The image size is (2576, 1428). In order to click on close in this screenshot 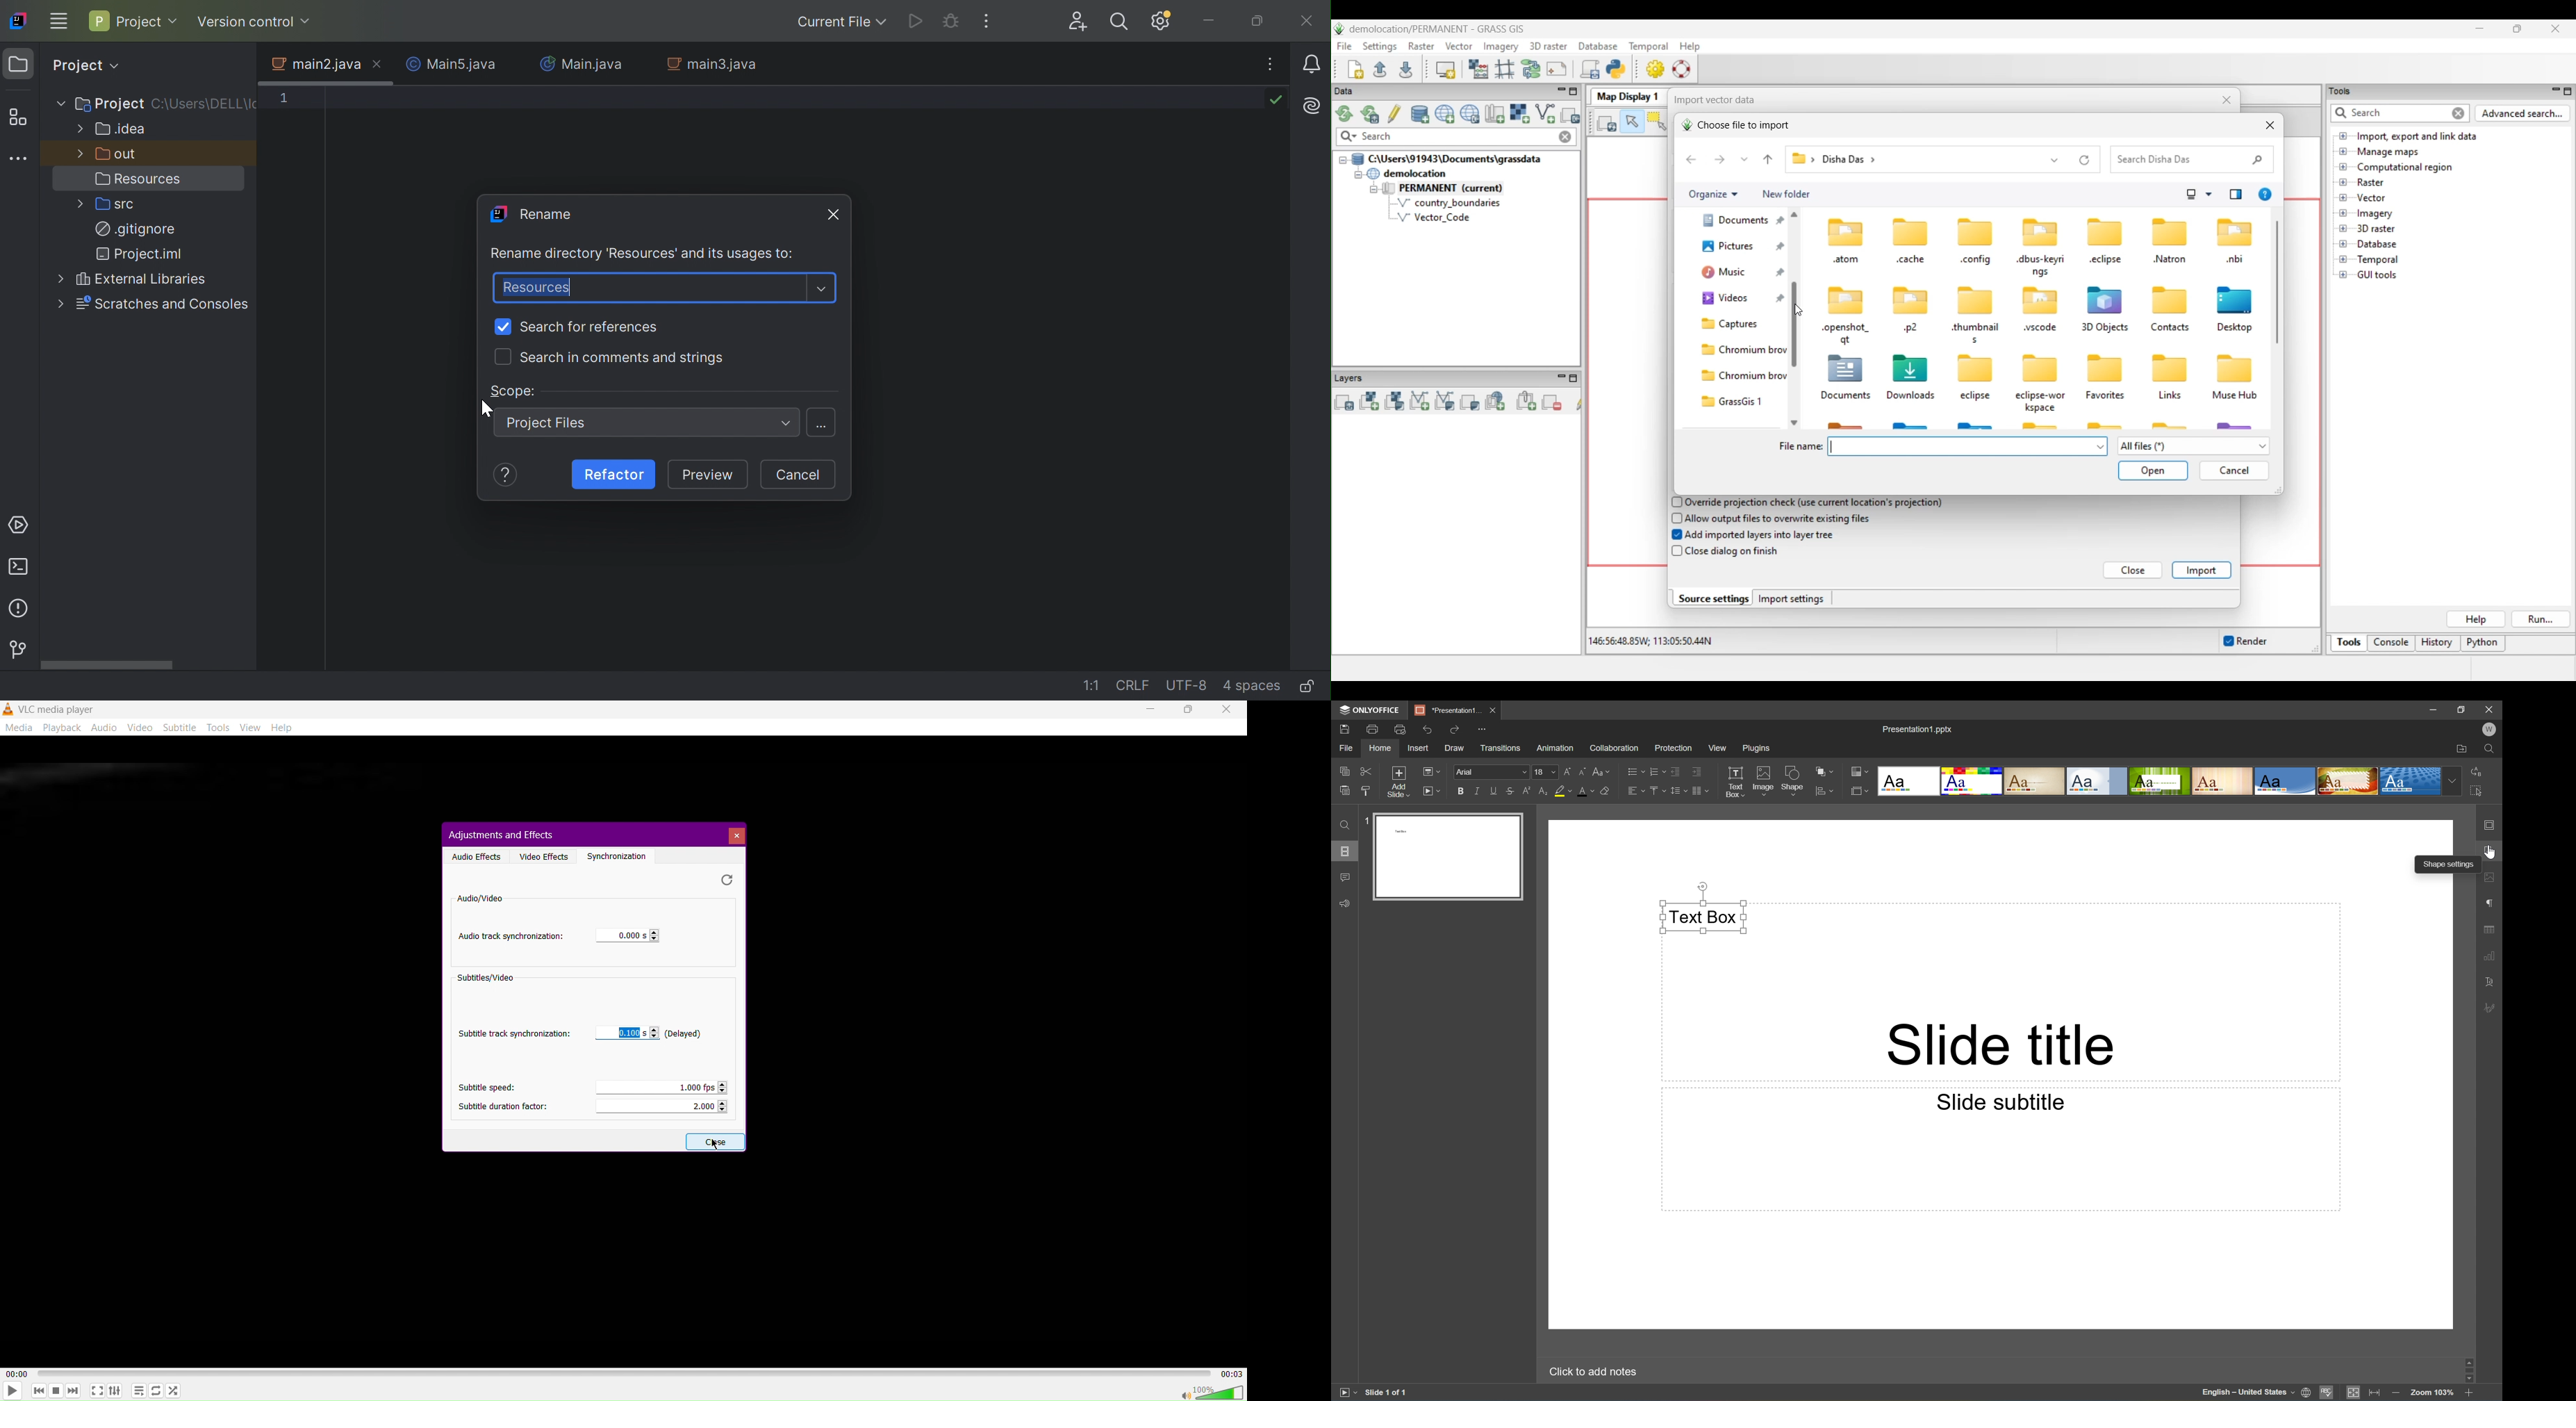, I will do `click(711, 1142)`.